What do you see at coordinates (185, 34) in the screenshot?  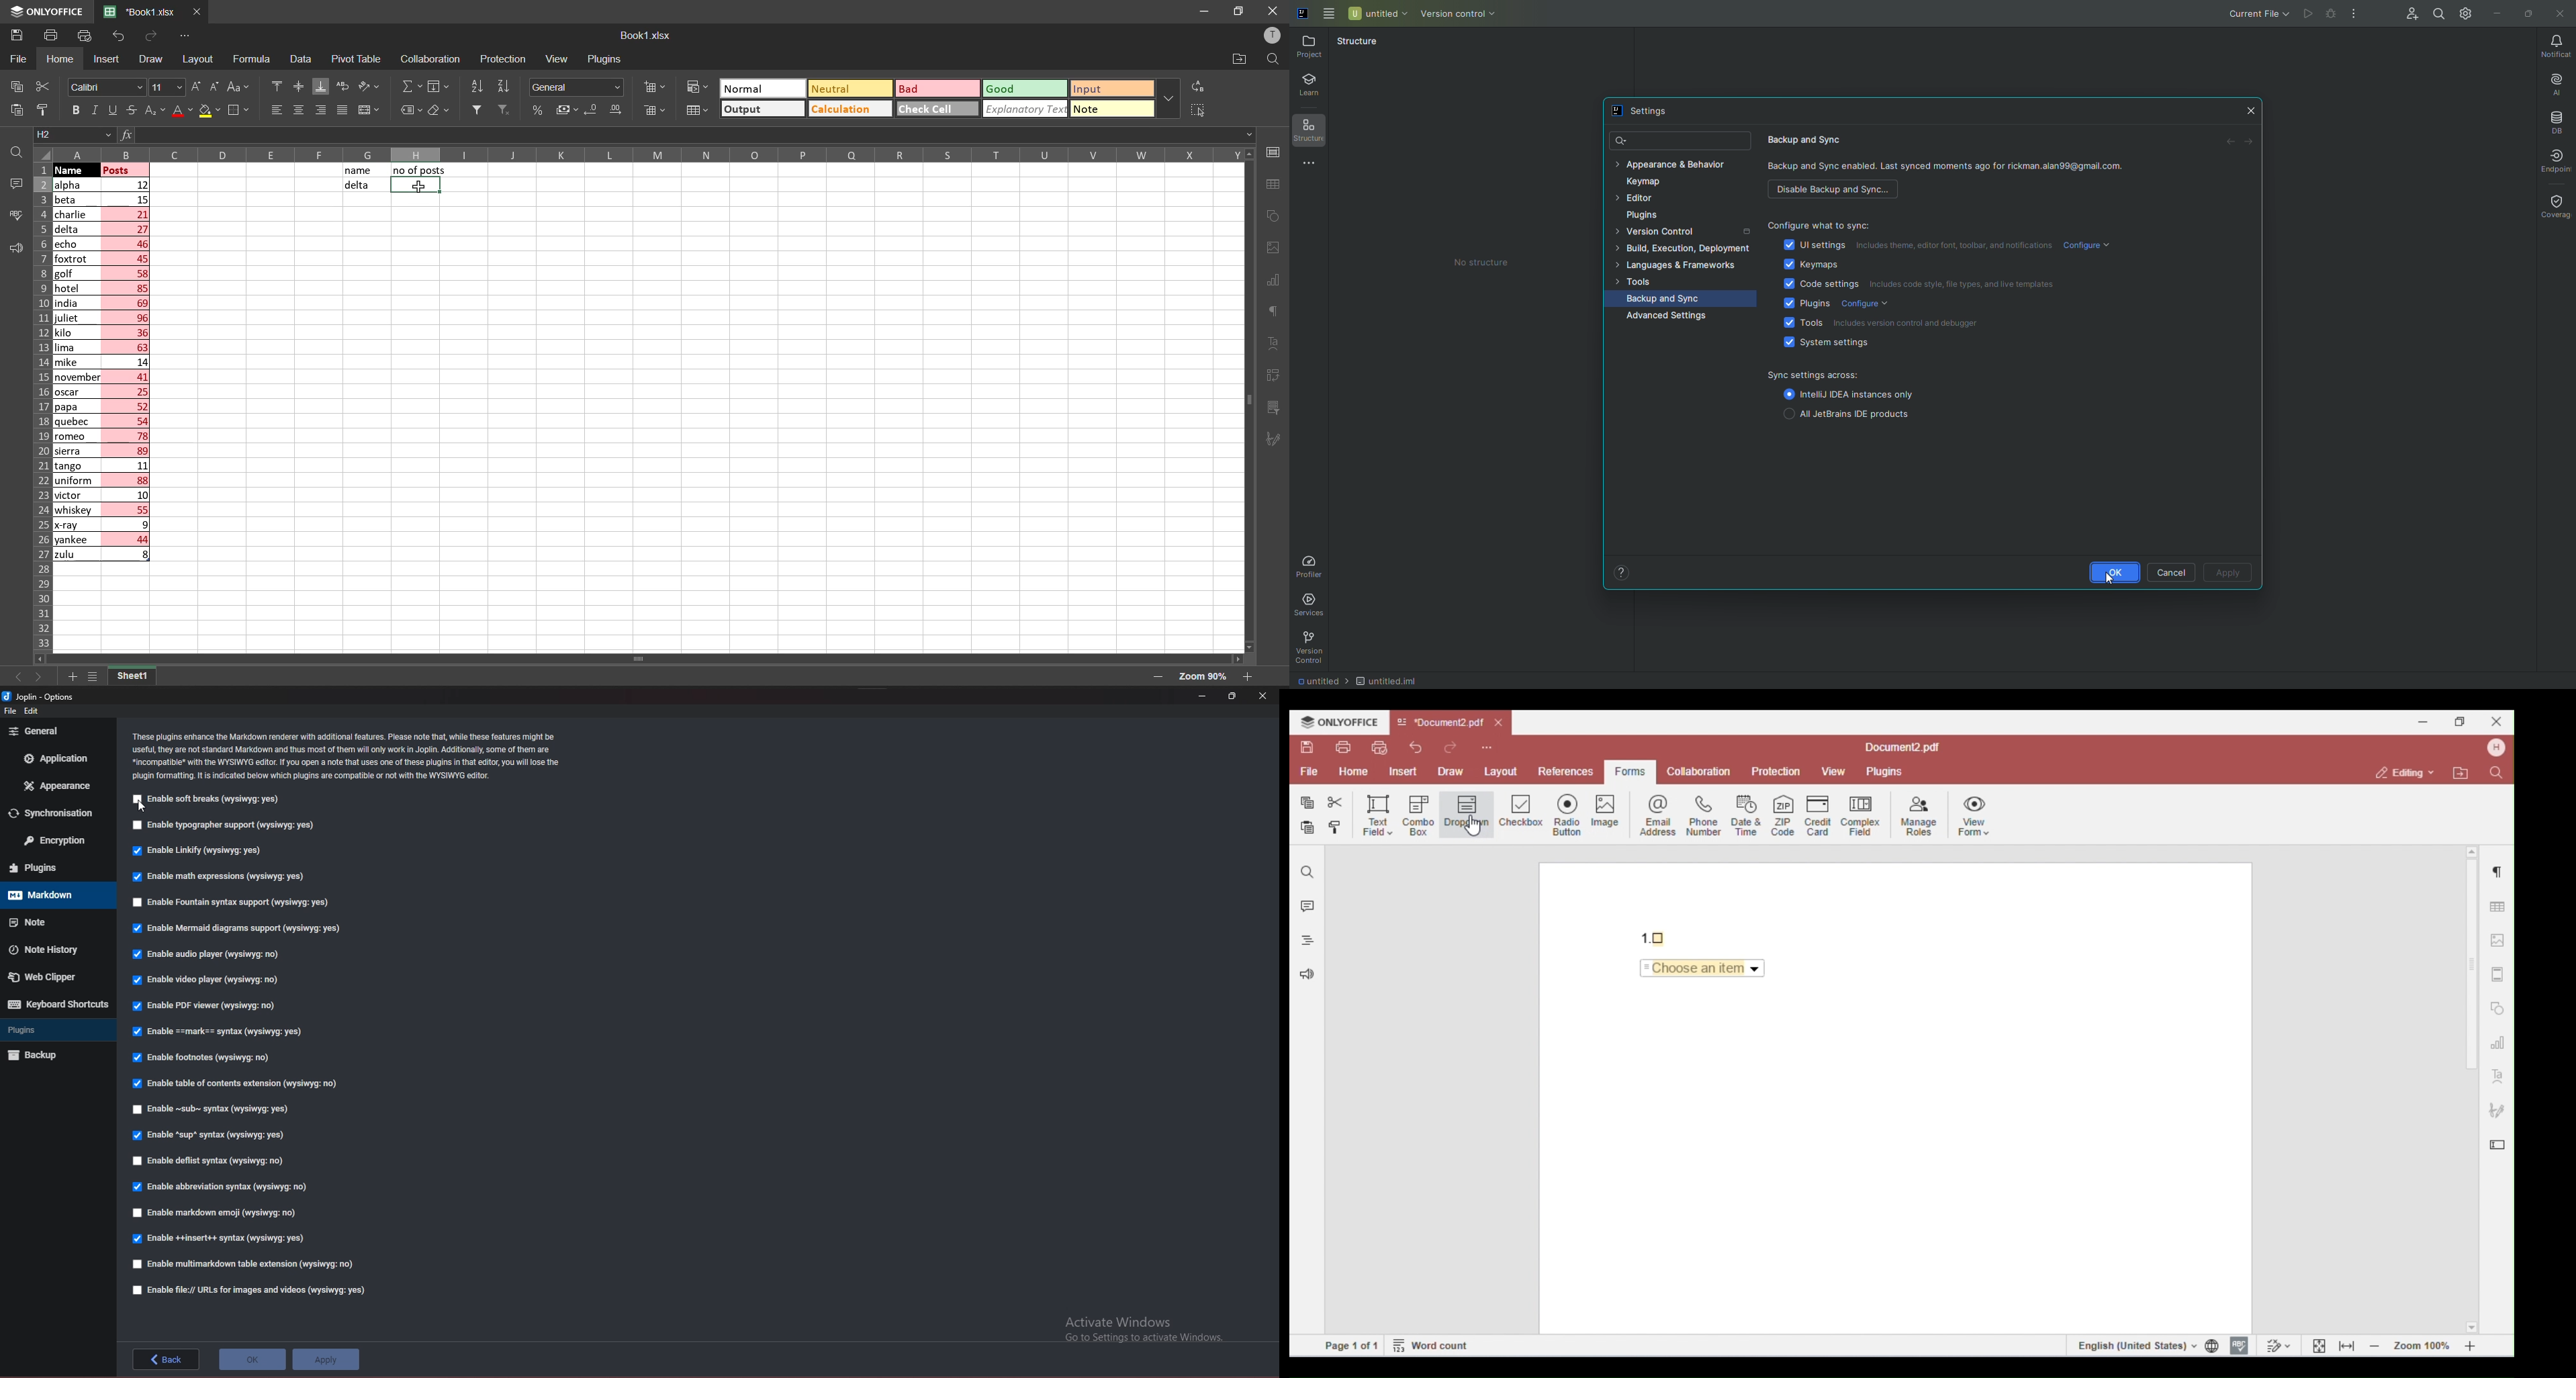 I see `customize quick access tool bar` at bounding box center [185, 34].